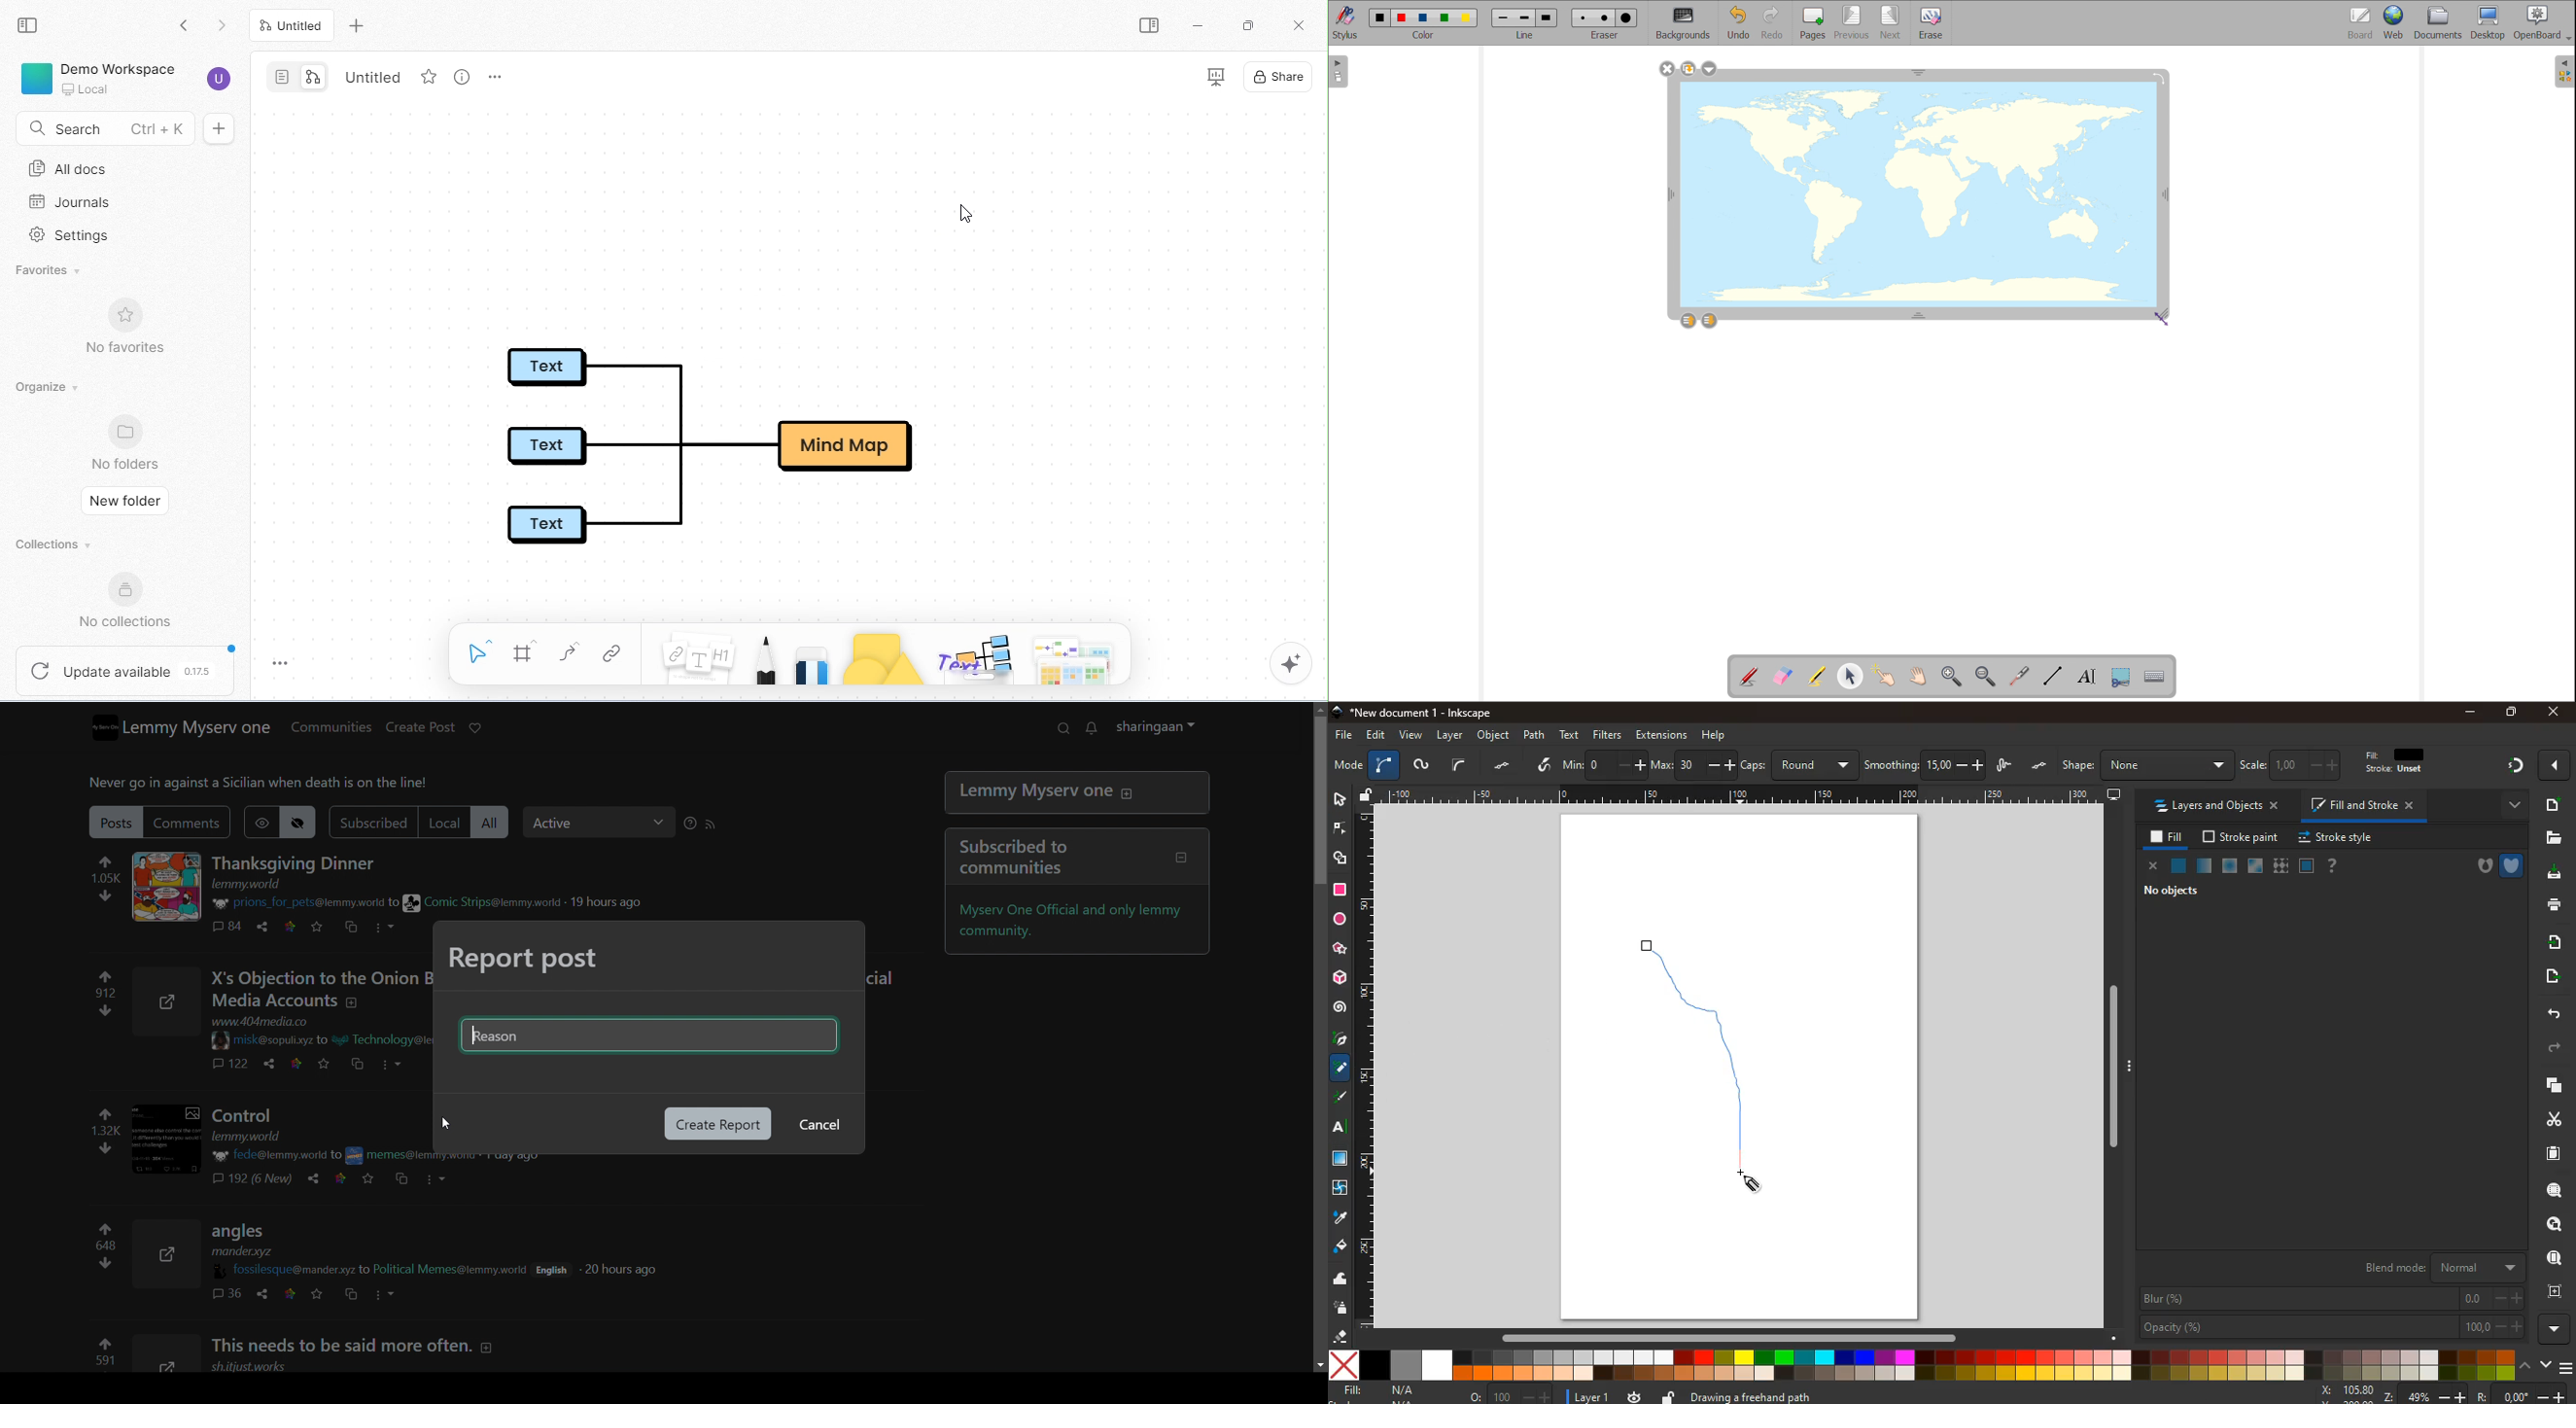 Image resolution: width=2576 pixels, height=1428 pixels. What do you see at coordinates (2257, 867) in the screenshot?
I see `glass` at bounding box center [2257, 867].